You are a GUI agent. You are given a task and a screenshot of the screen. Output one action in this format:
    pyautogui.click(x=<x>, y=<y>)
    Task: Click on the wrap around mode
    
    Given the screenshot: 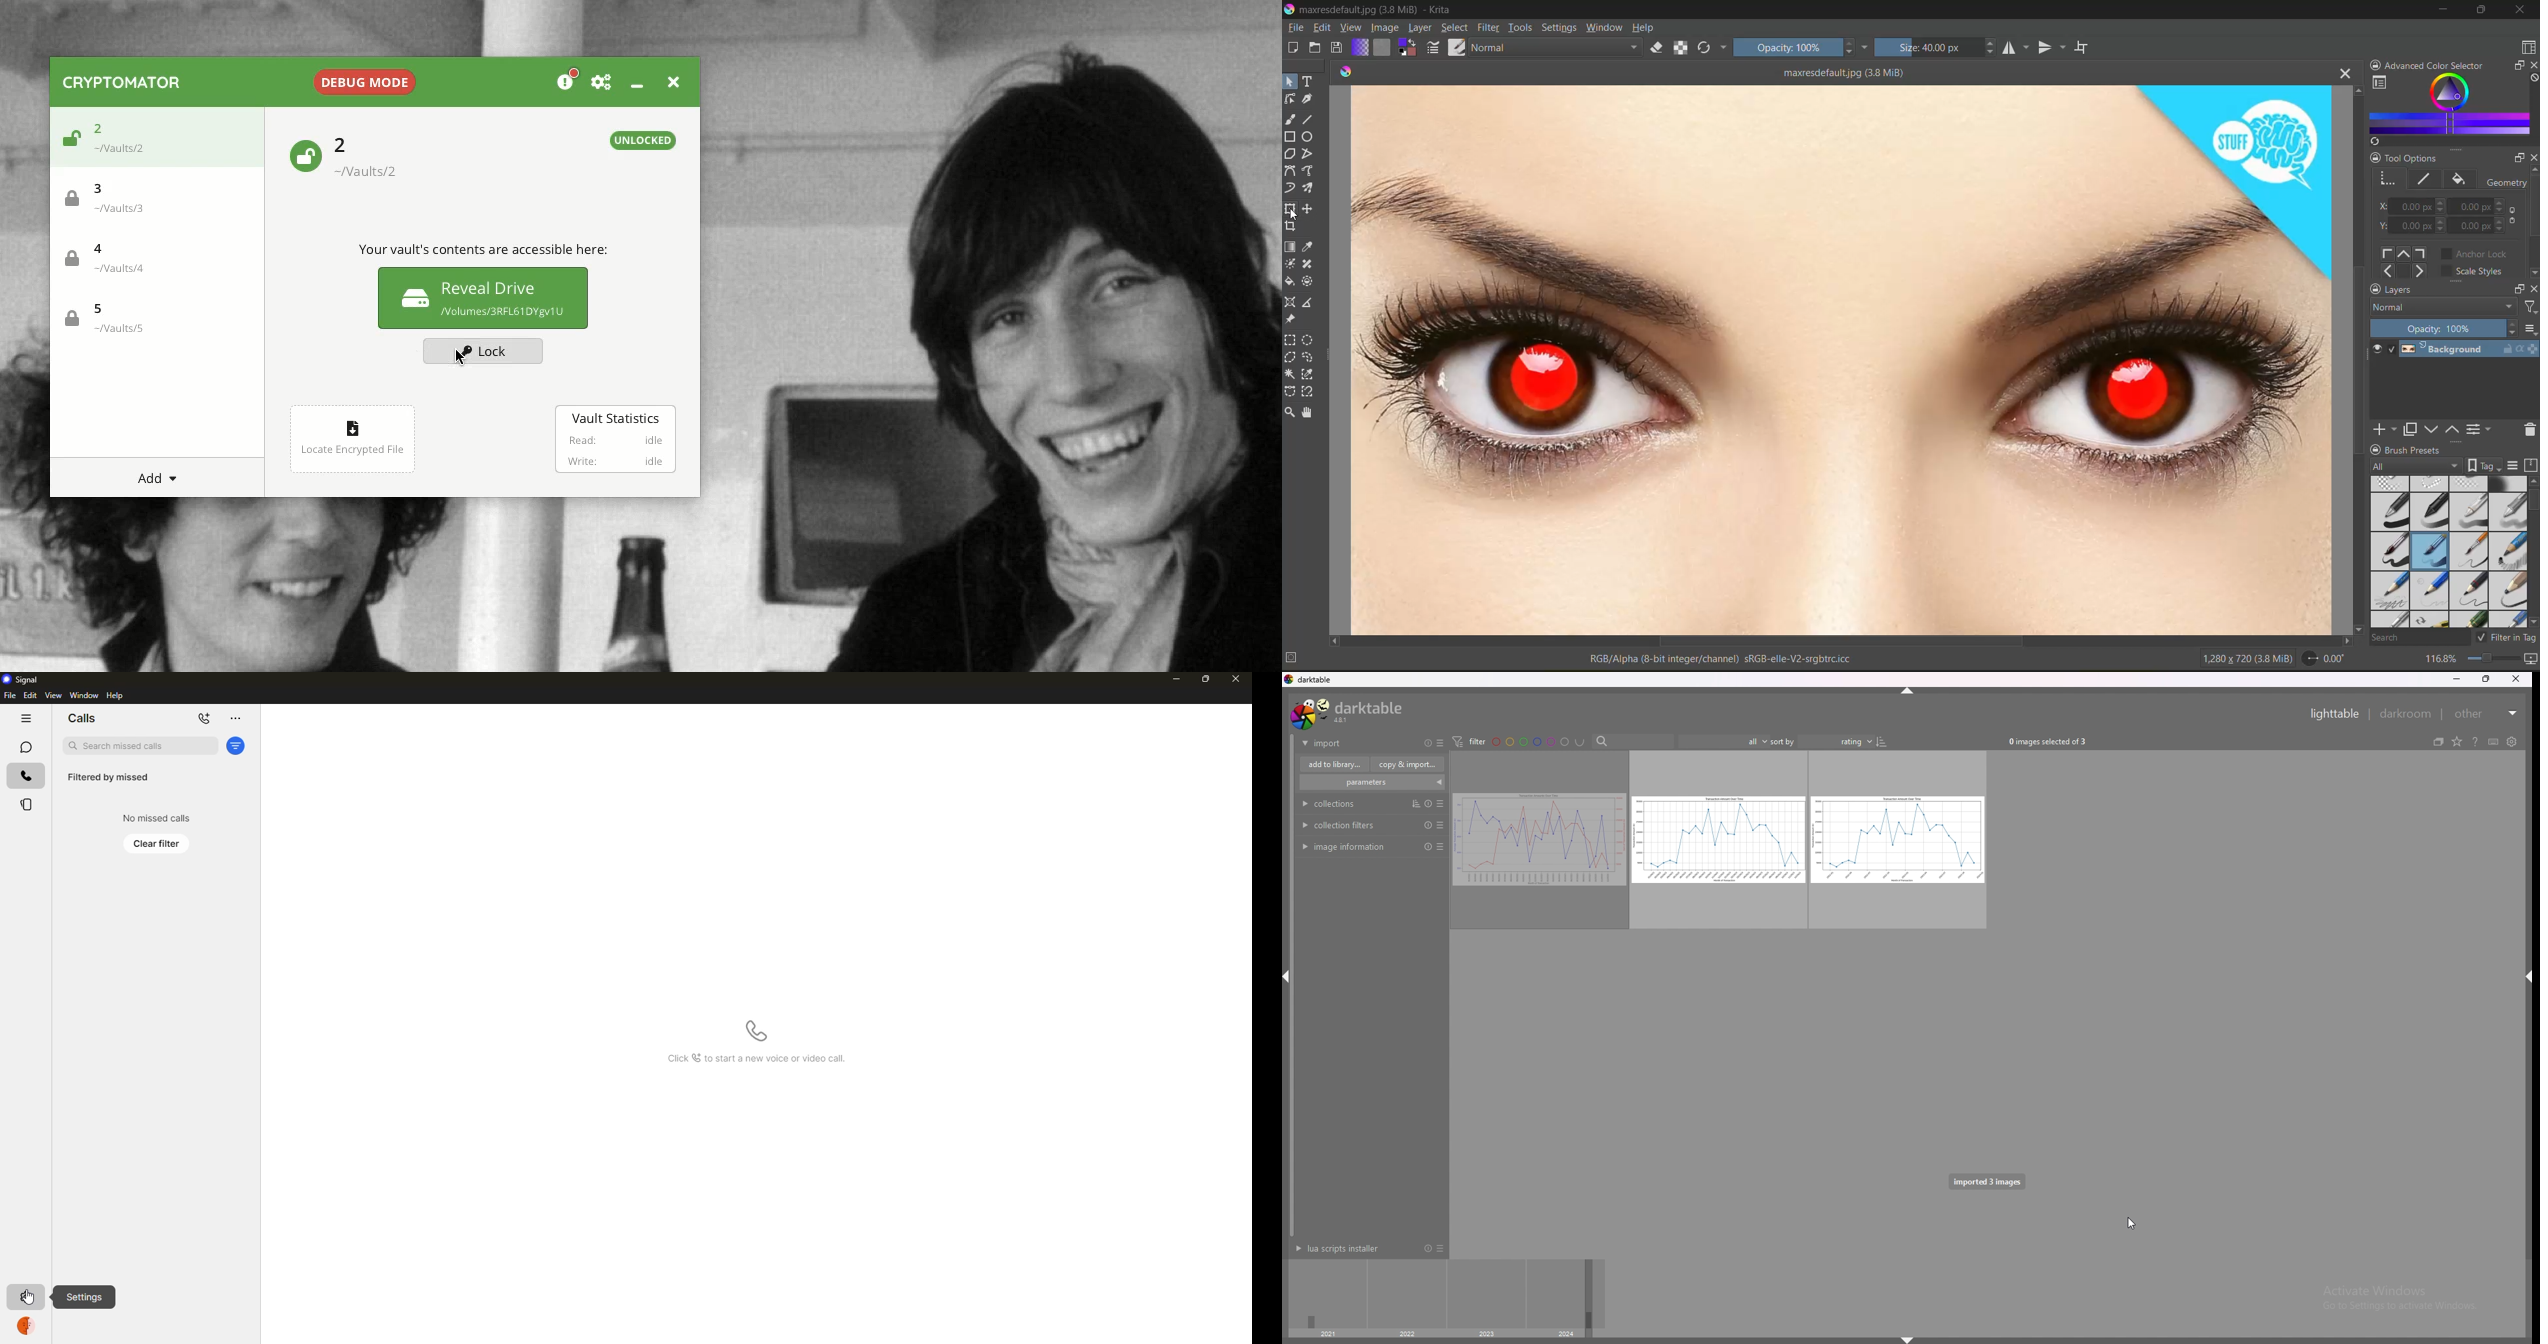 What is the action you would take?
    pyautogui.click(x=2084, y=46)
    